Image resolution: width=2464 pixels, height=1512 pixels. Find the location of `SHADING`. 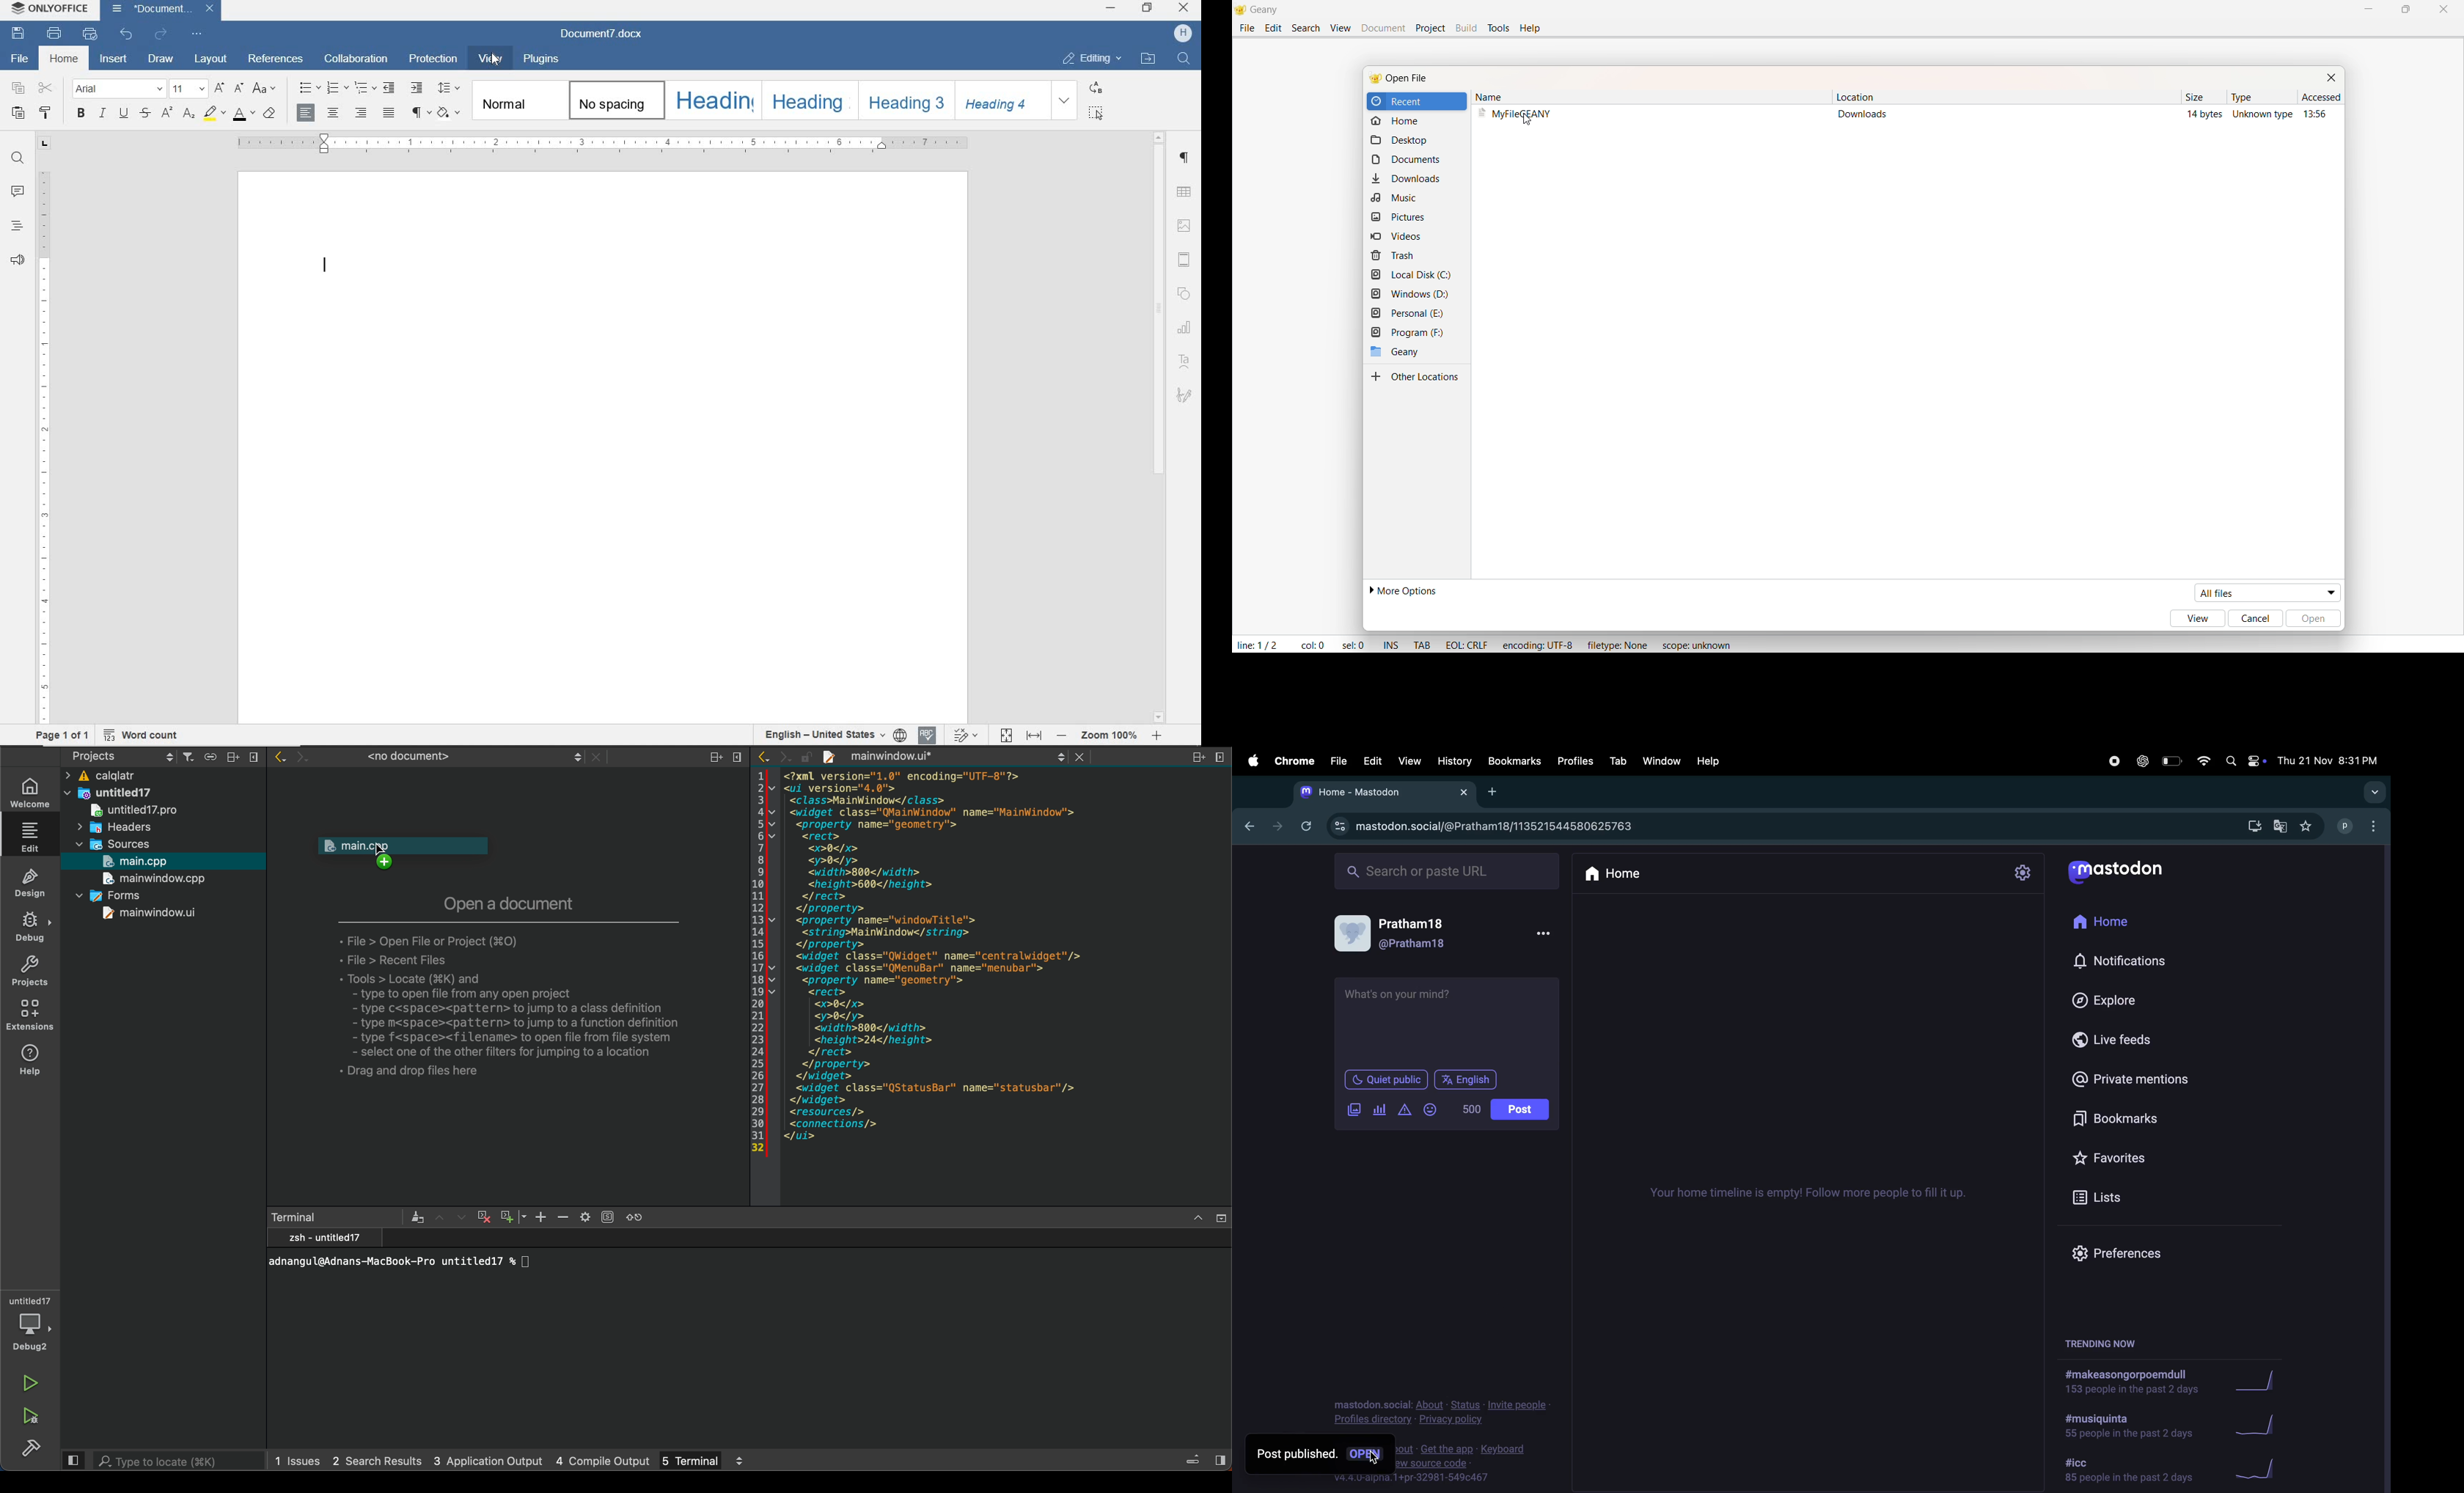

SHADING is located at coordinates (450, 115).